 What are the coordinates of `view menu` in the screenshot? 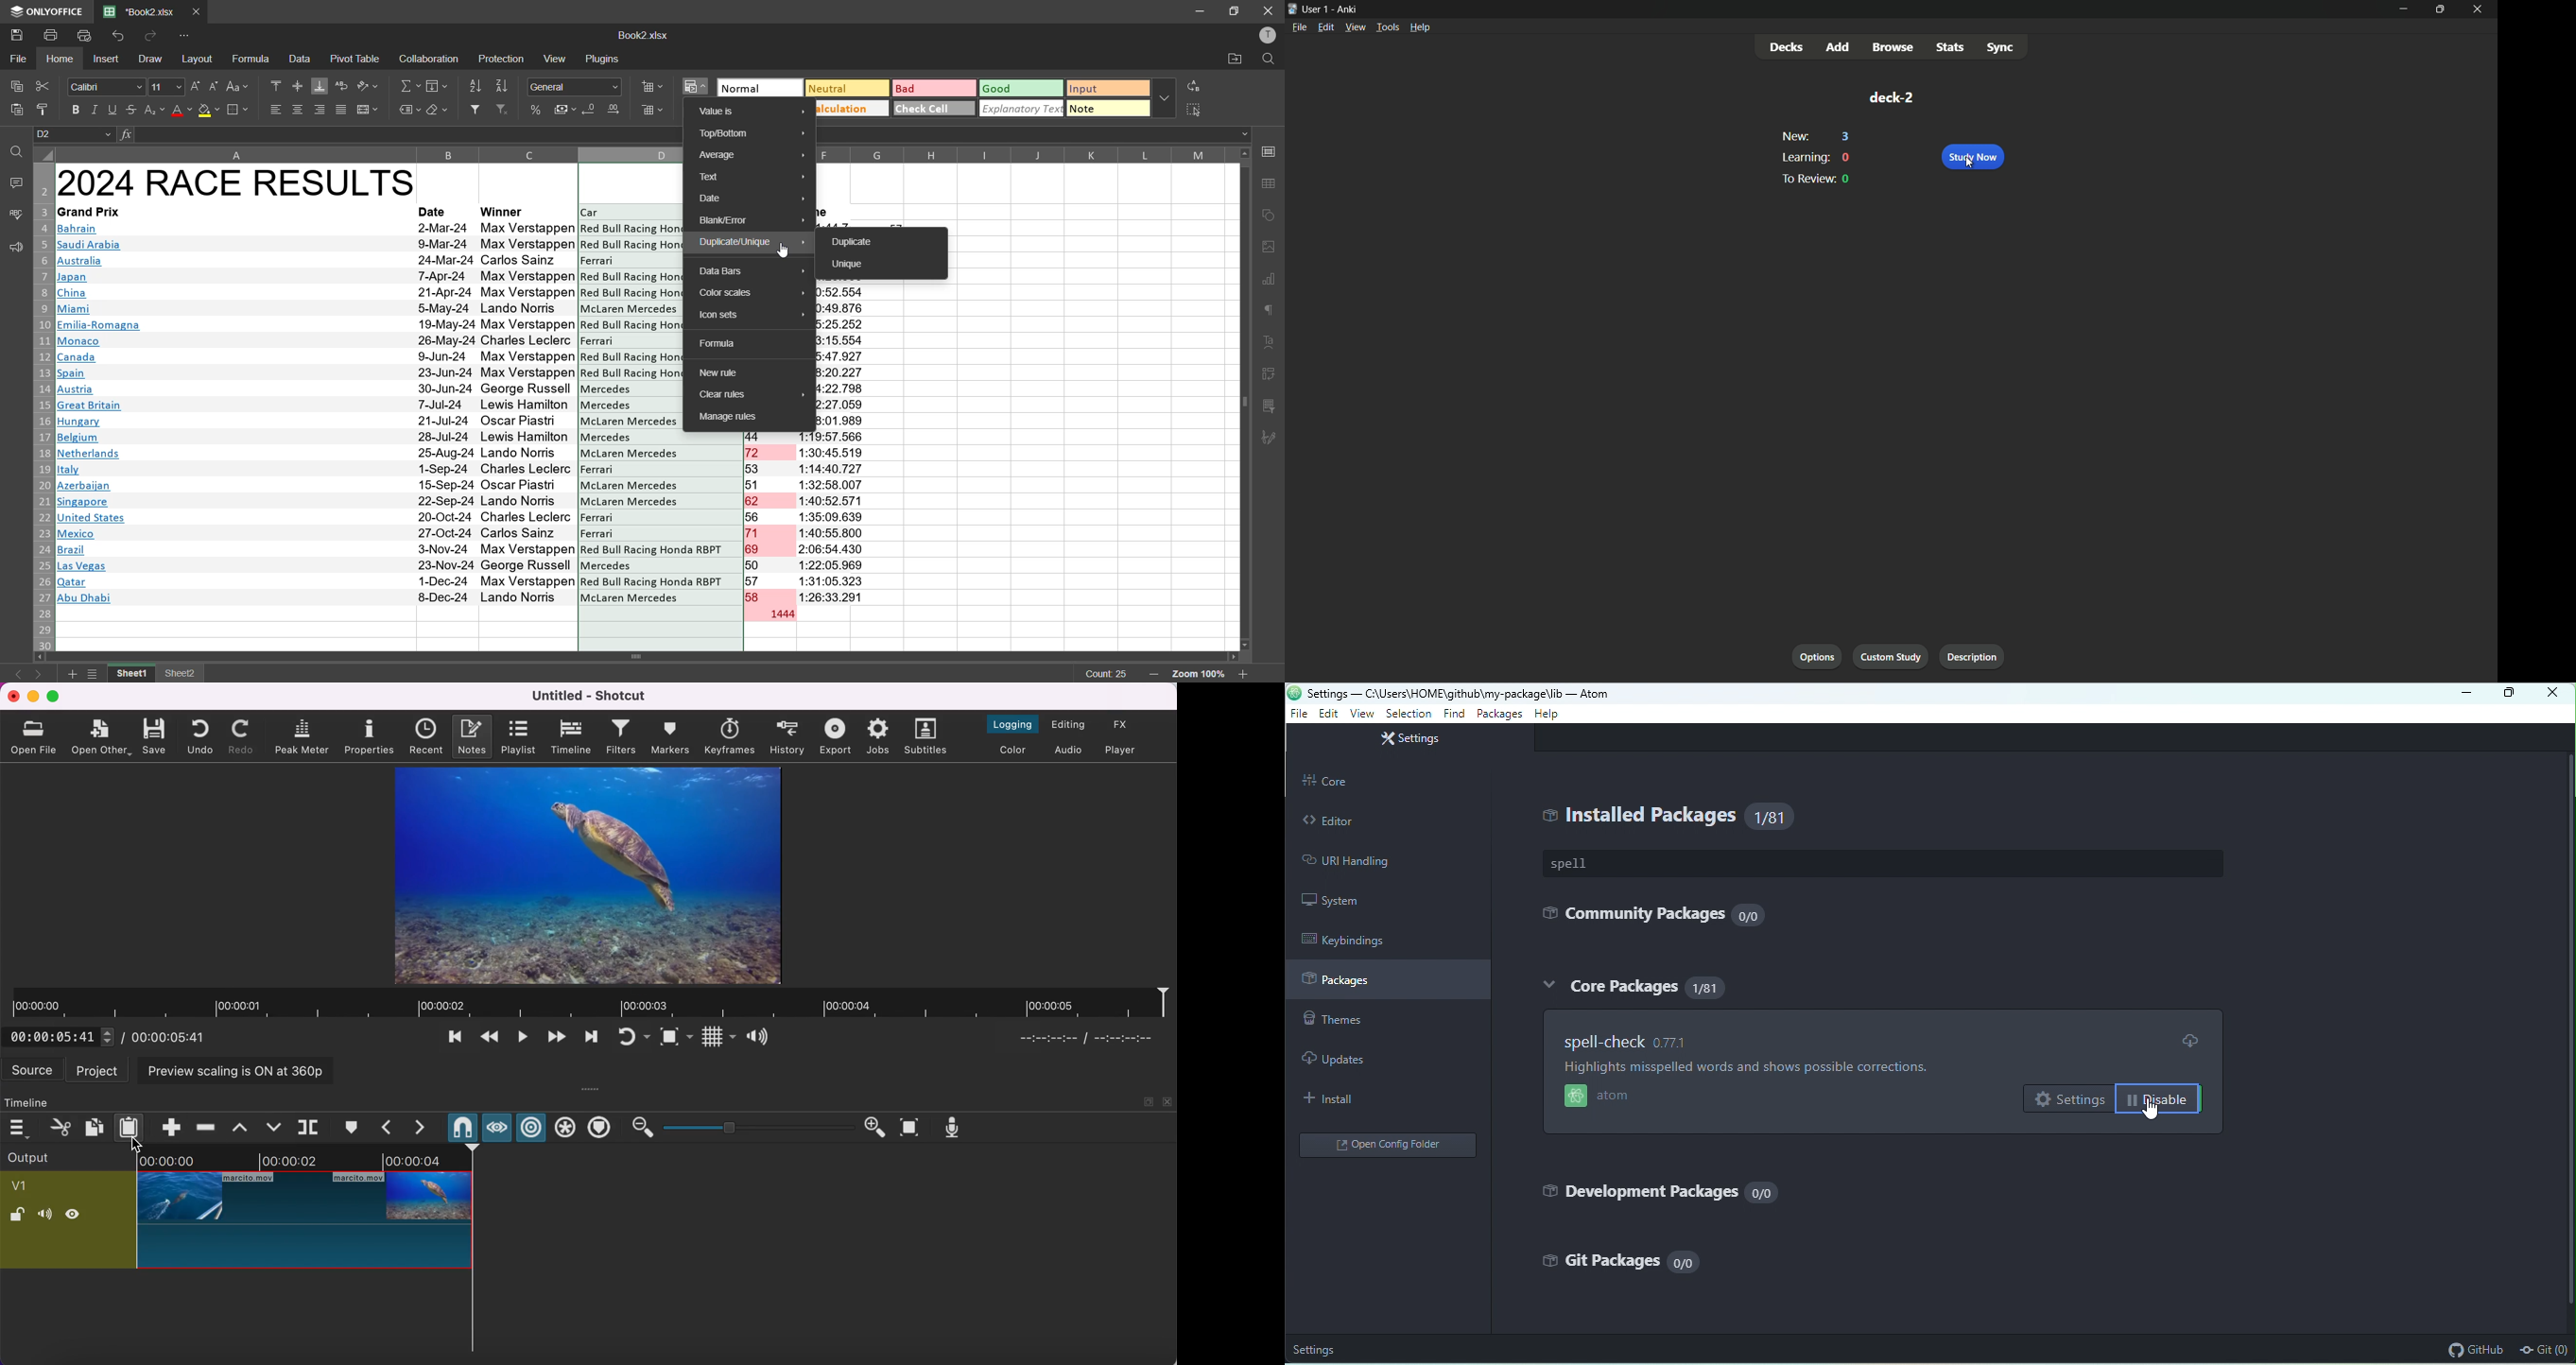 It's located at (1355, 27).